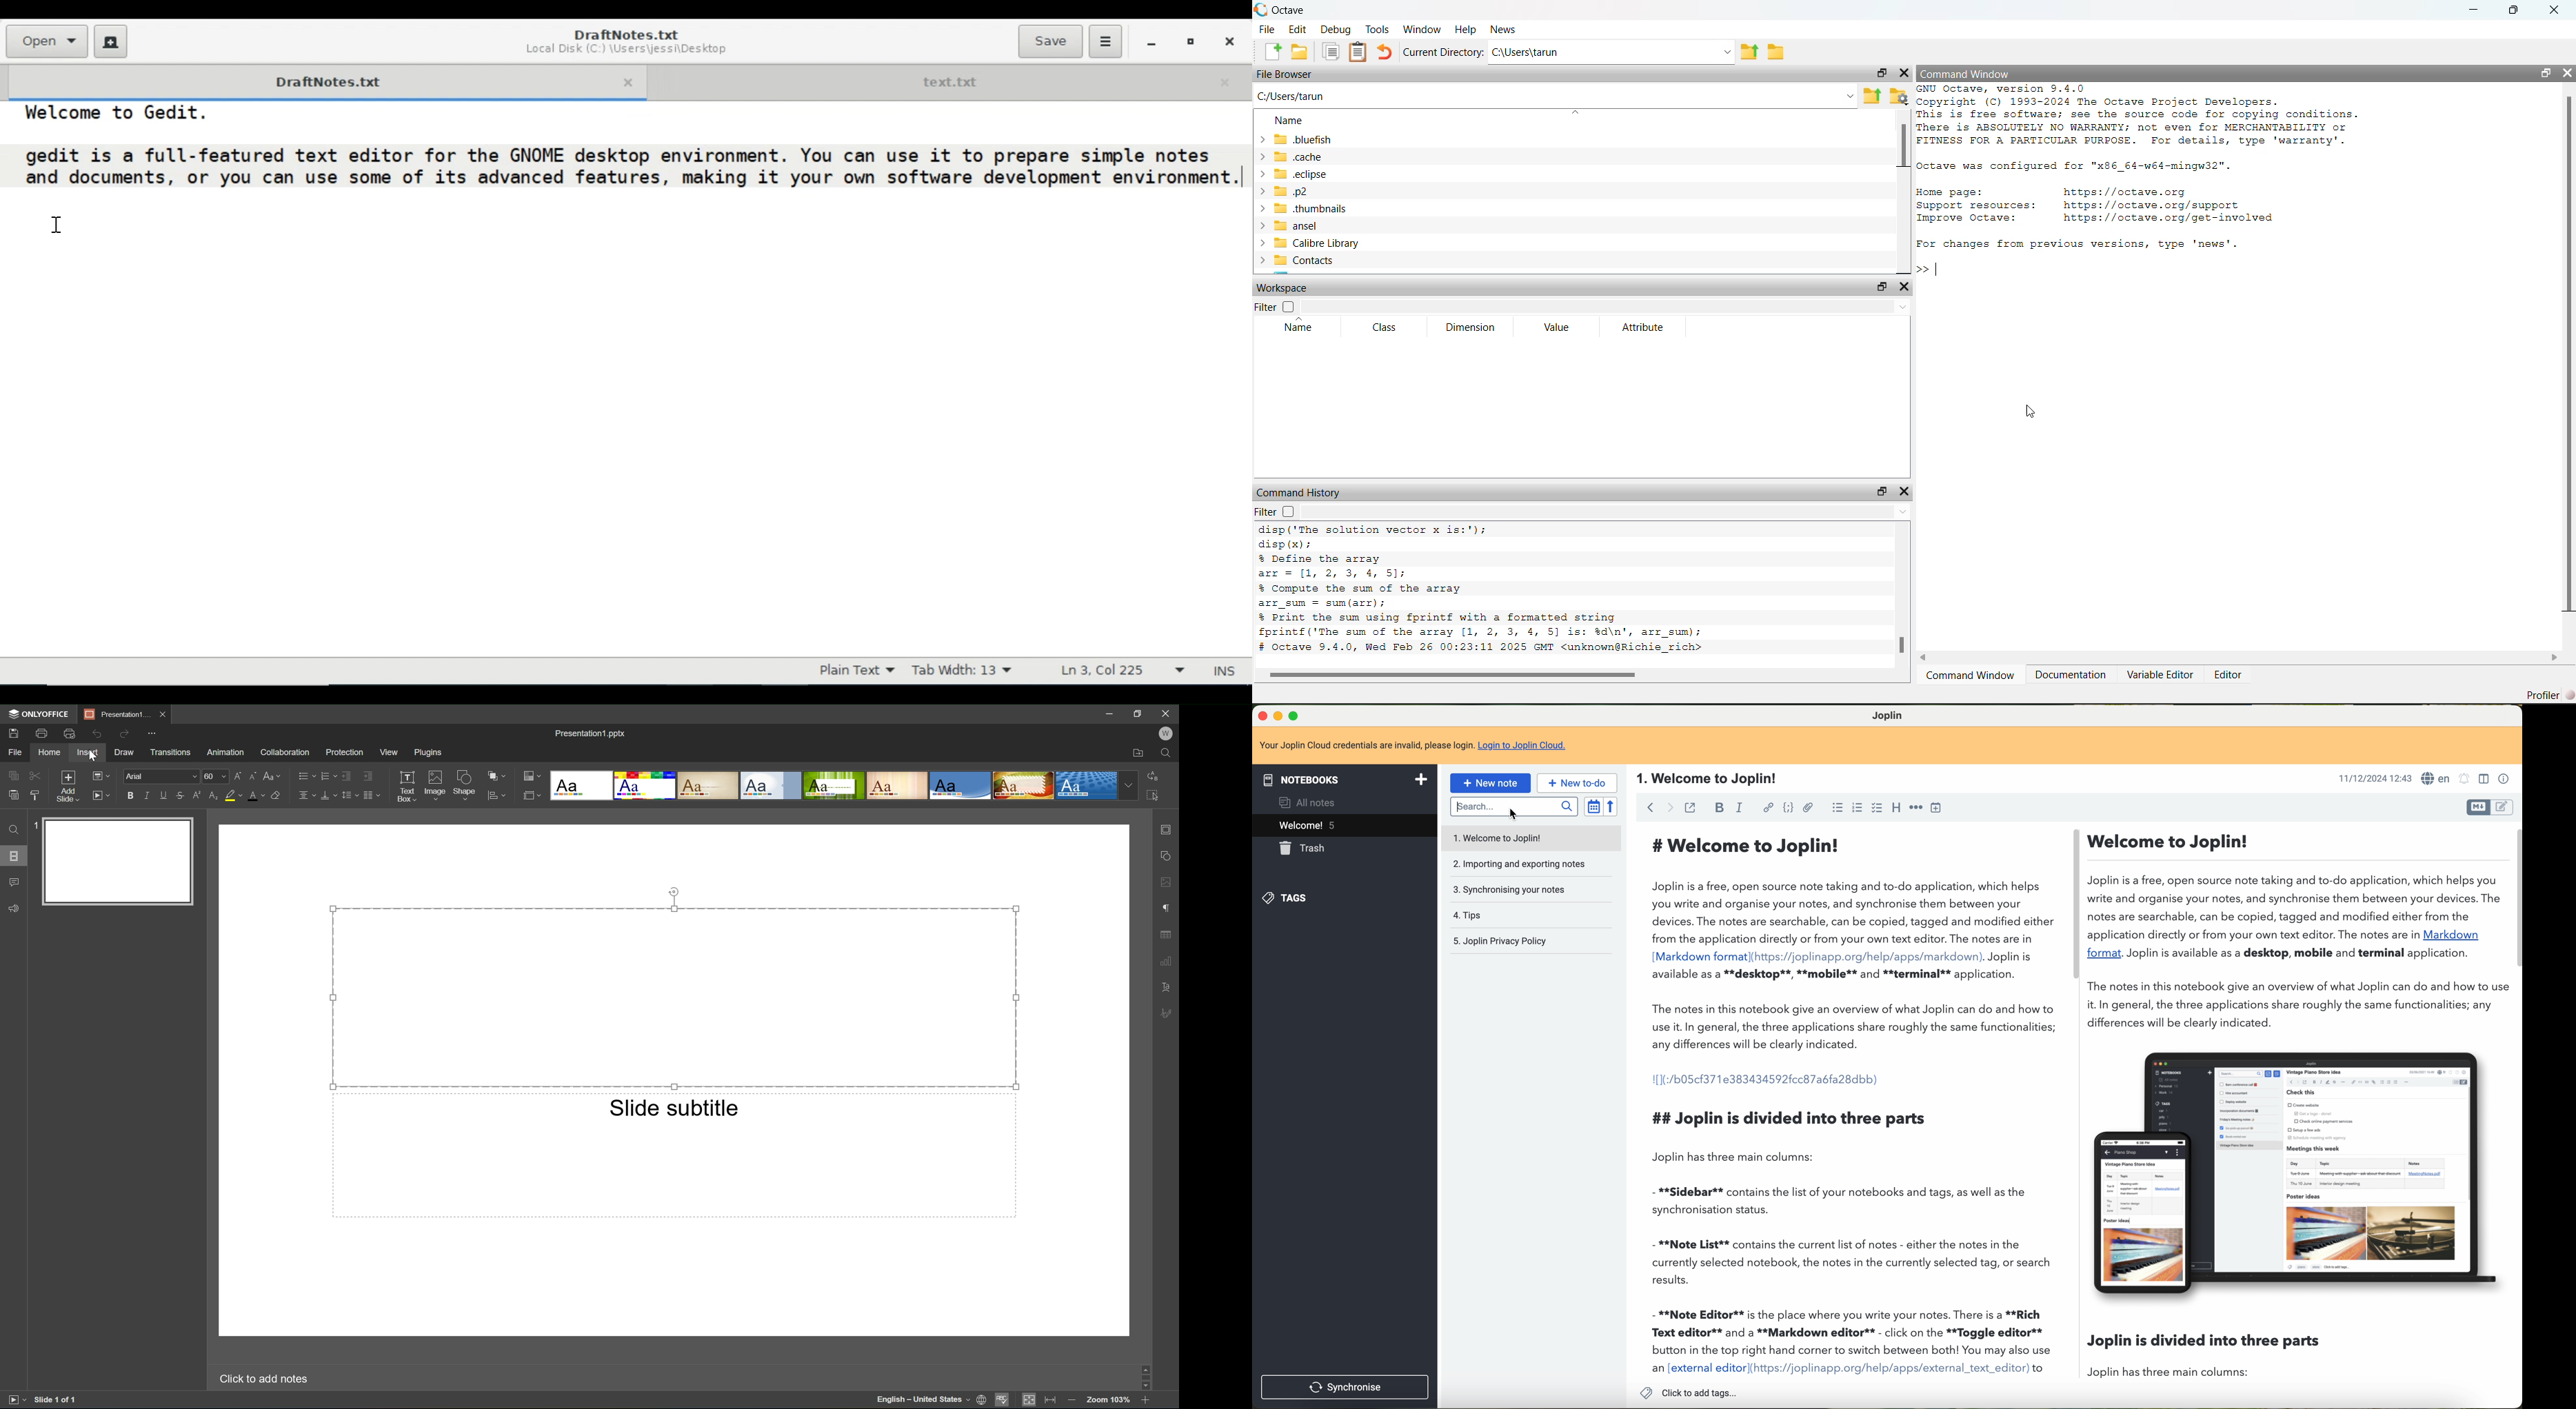 This screenshot has width=2576, height=1428. I want to click on Octave, so click(1291, 8).